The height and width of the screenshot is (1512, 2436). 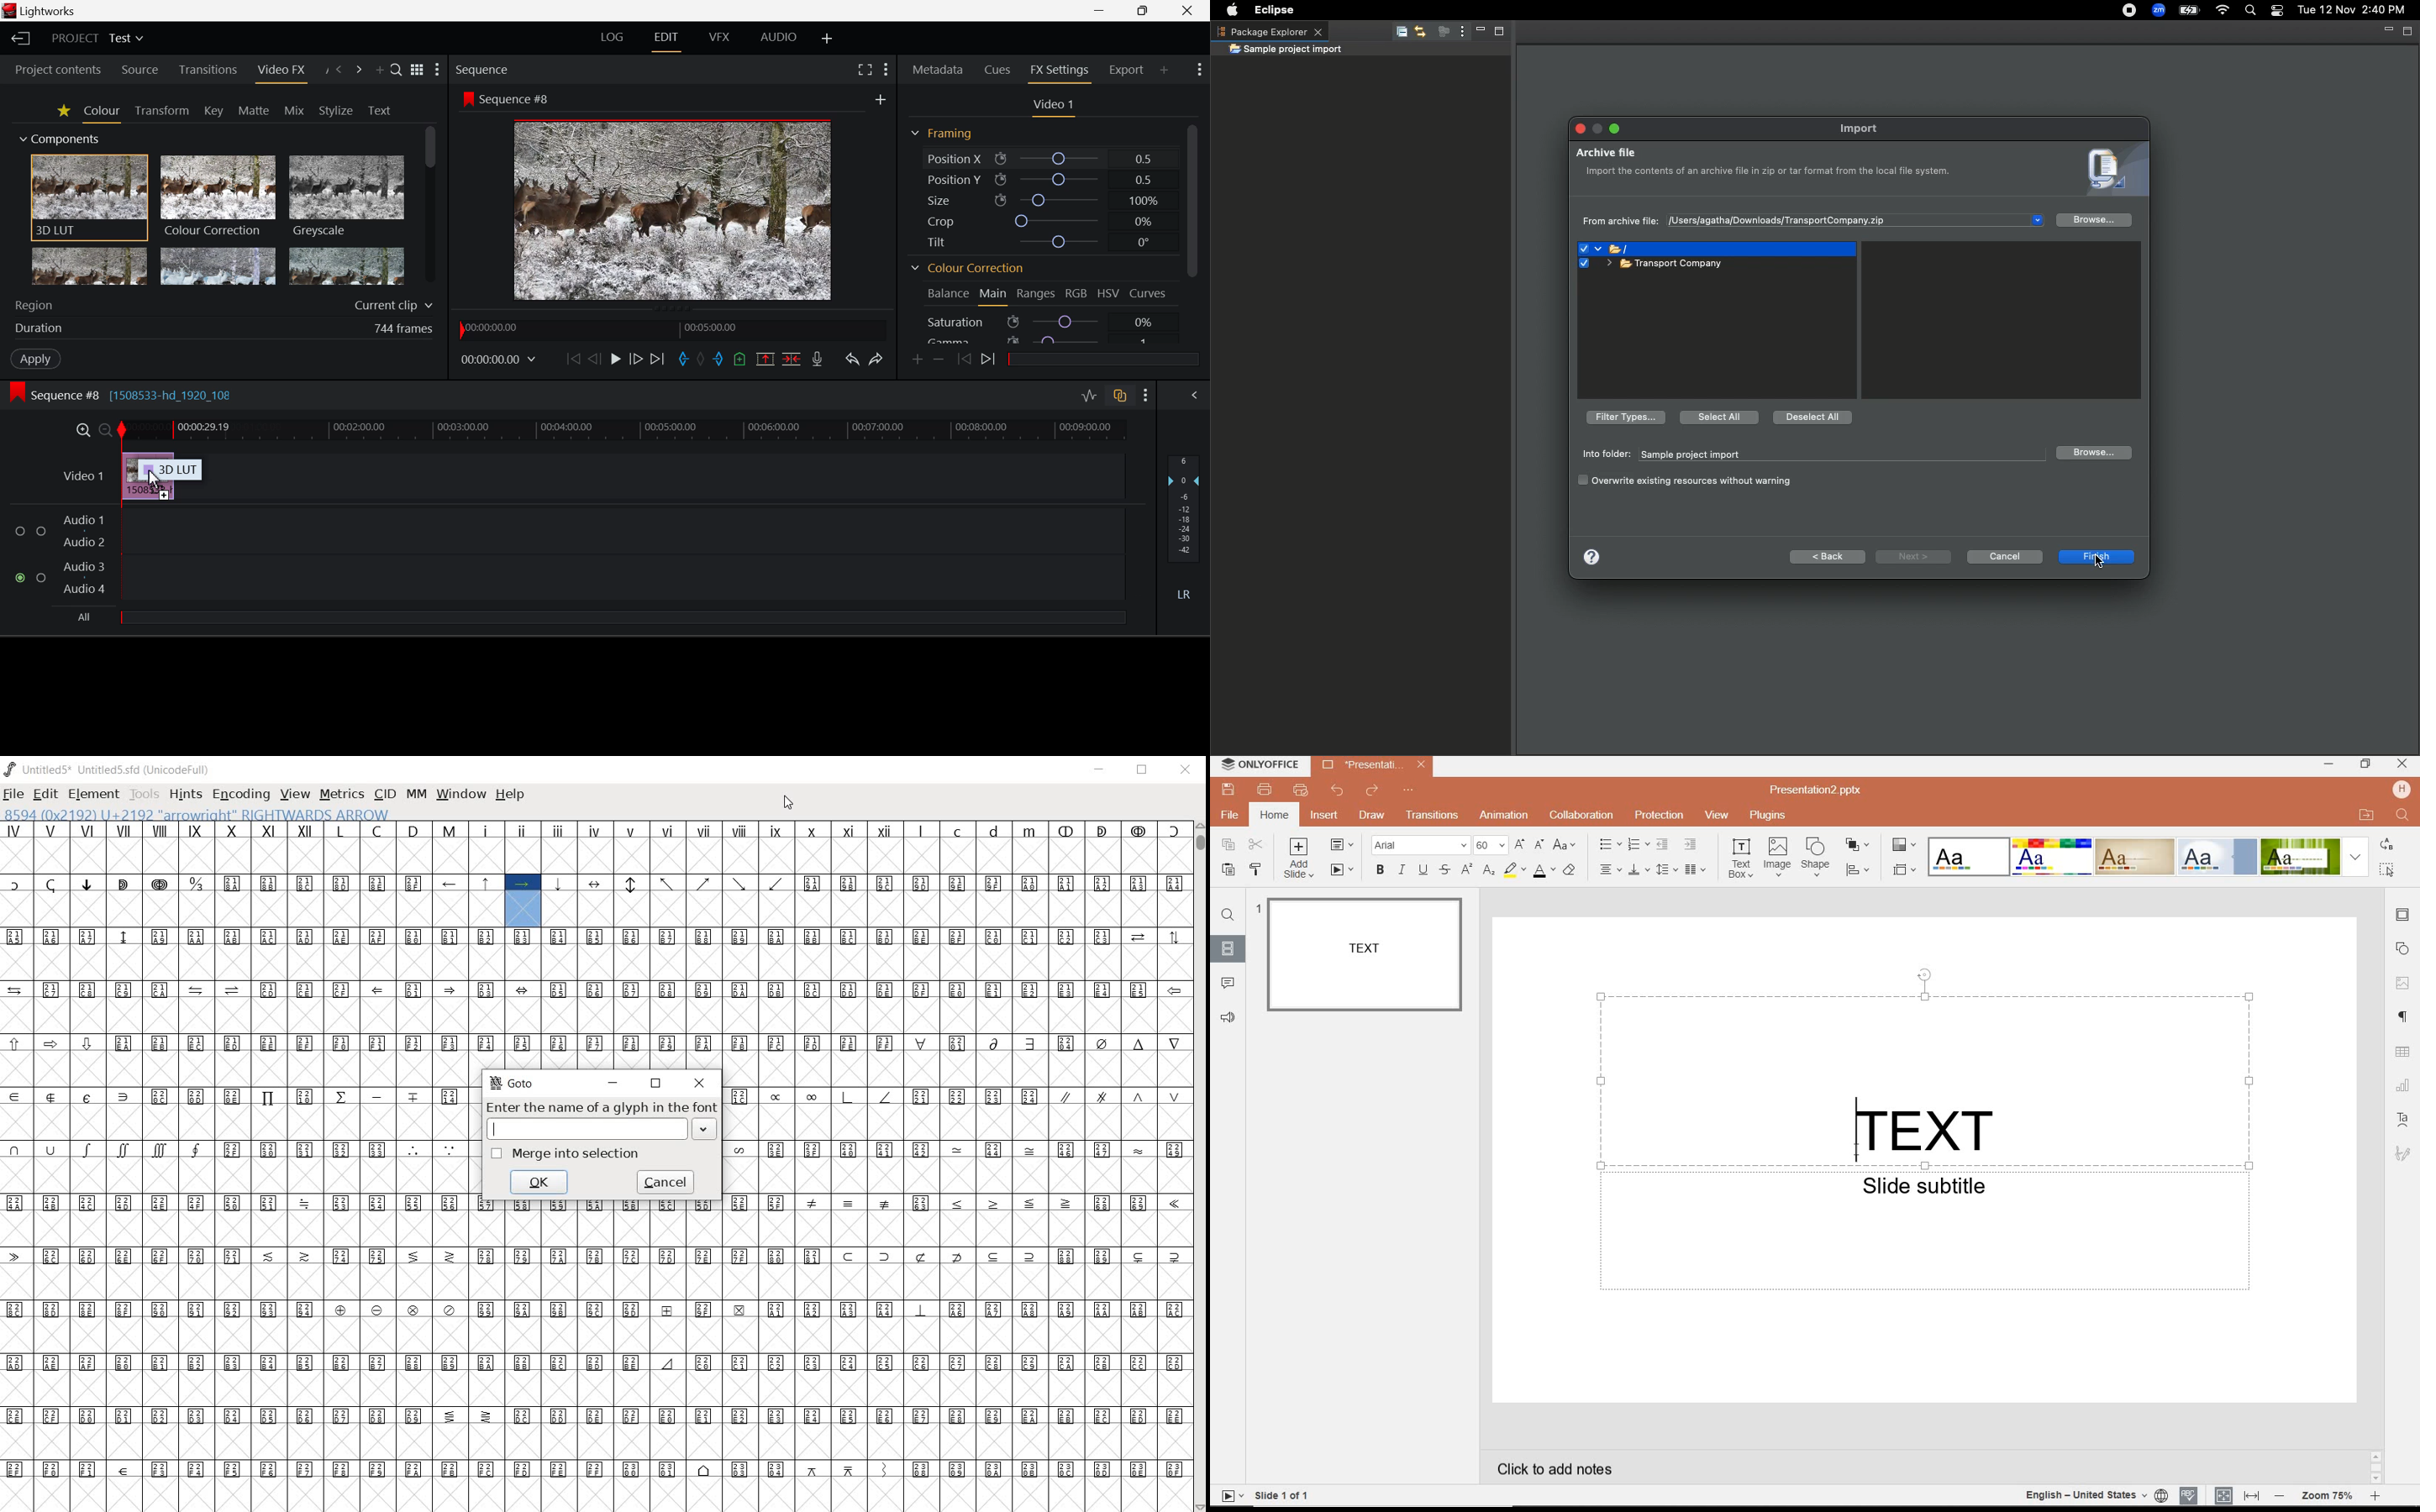 I want to click on FIT TO SLIDE / FIT TO WIDTH, so click(x=2238, y=1494).